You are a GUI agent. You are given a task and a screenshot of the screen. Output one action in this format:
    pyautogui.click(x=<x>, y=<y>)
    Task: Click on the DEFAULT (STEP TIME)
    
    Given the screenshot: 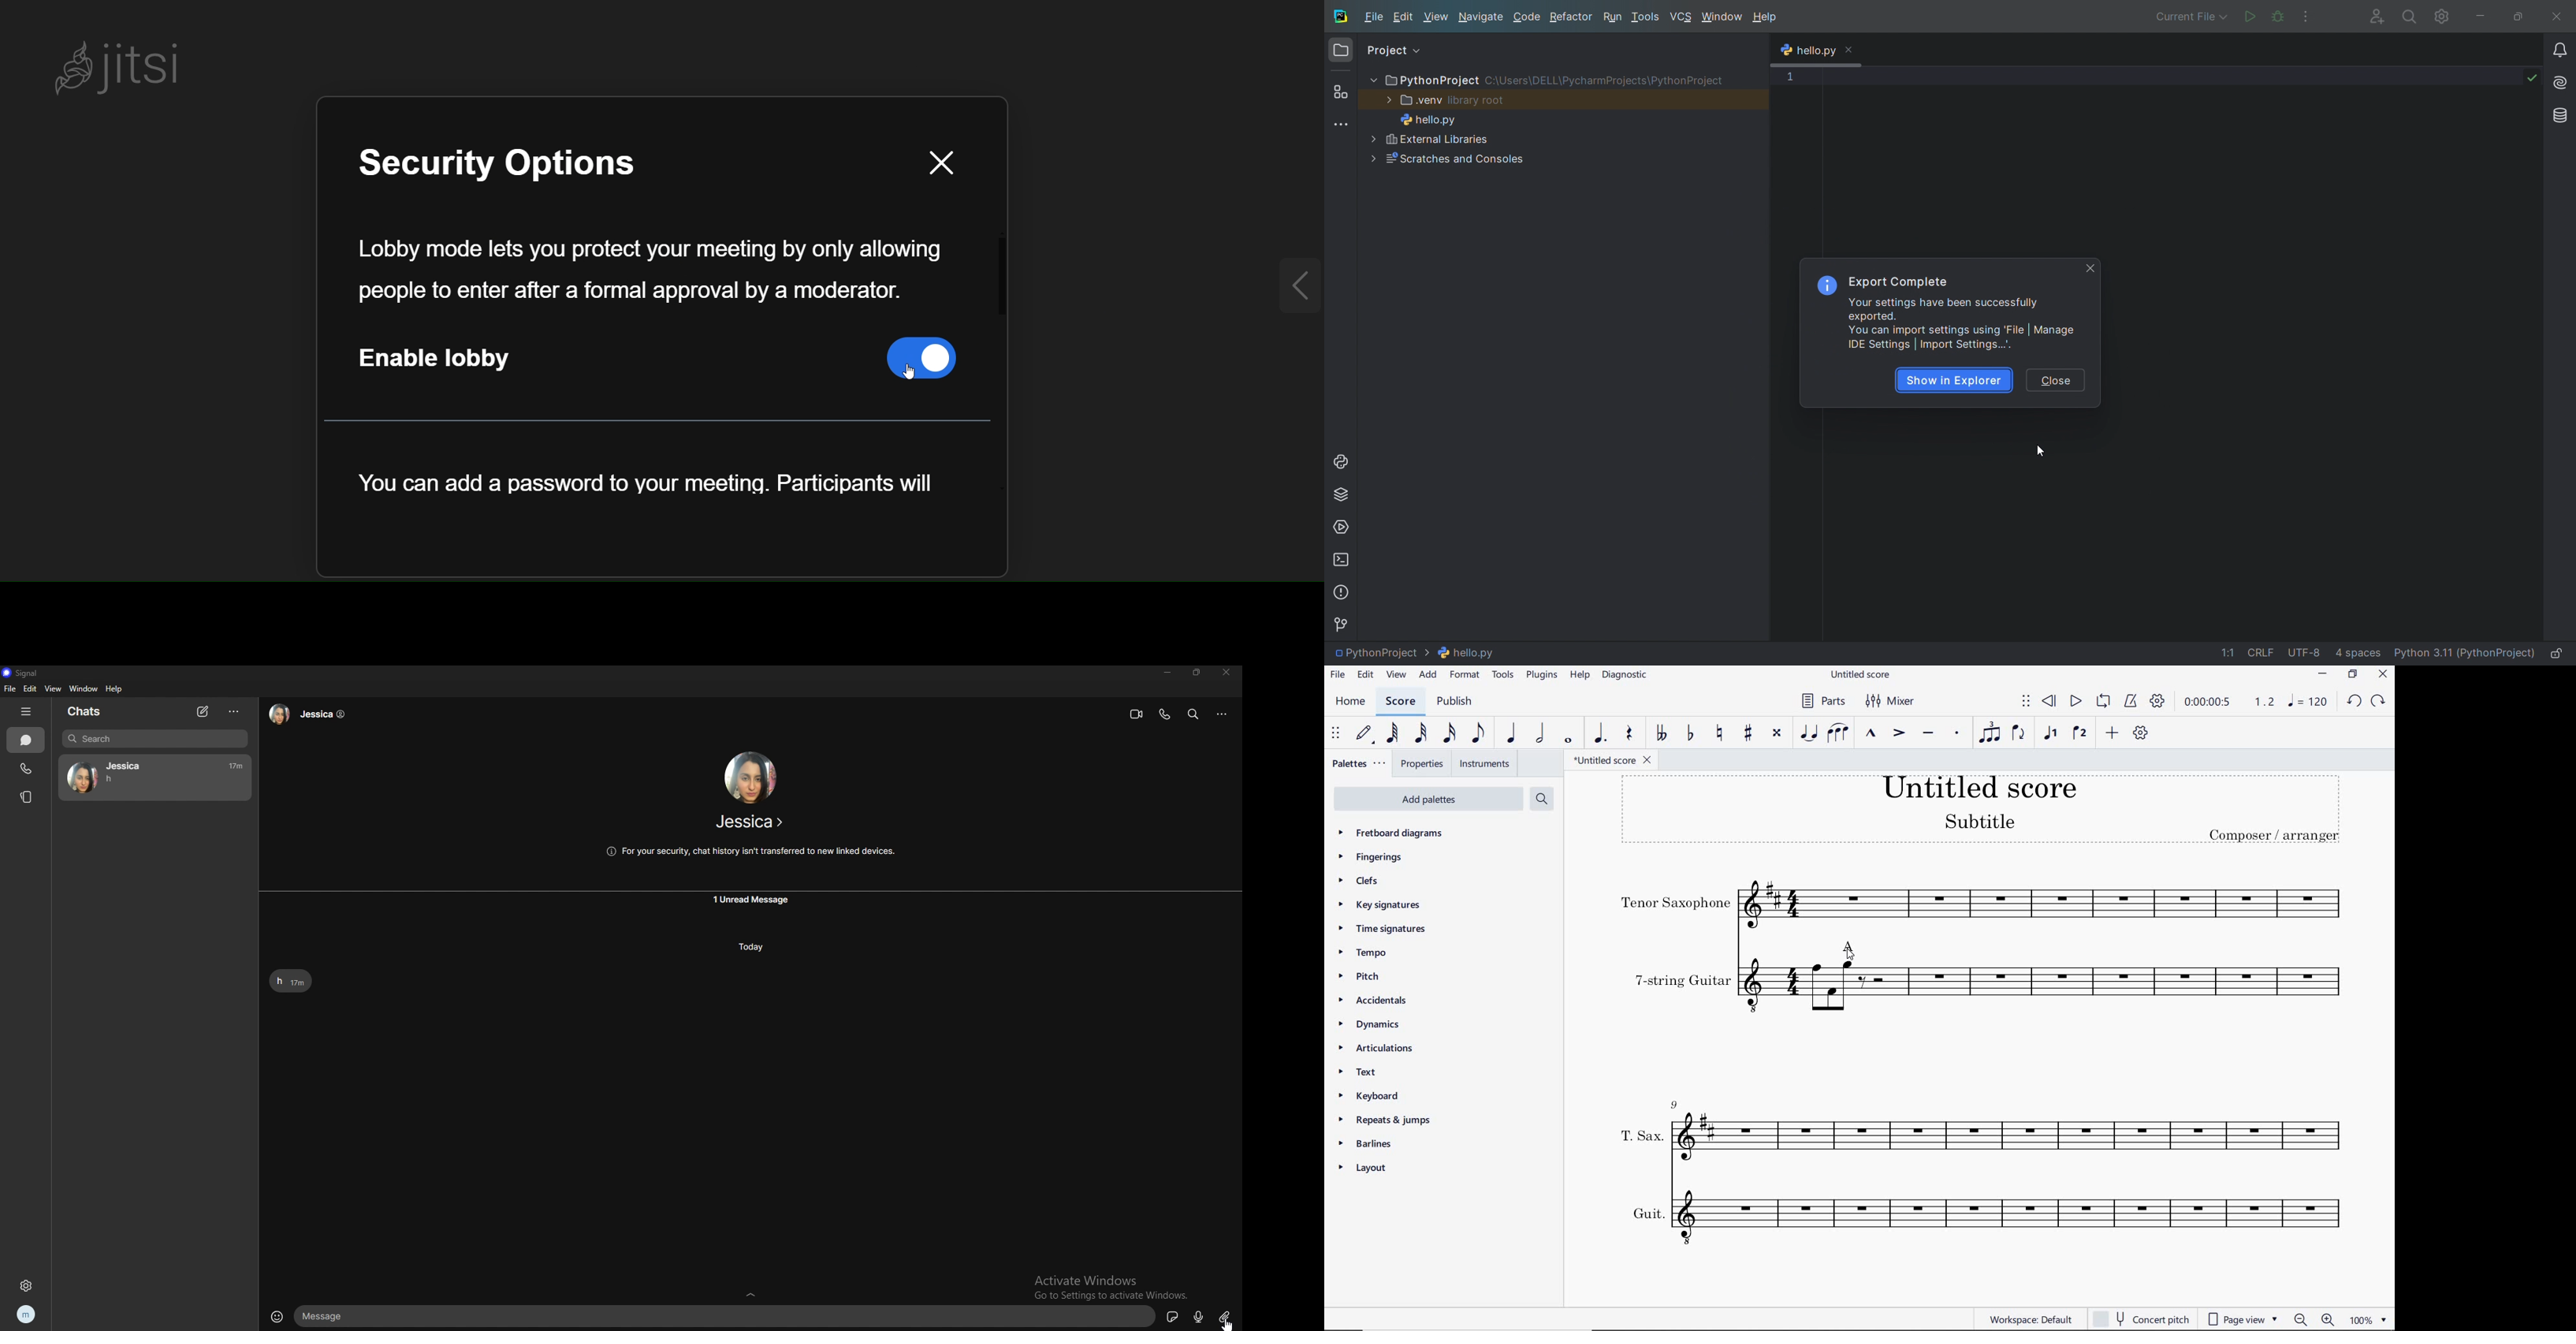 What is the action you would take?
    pyautogui.click(x=1364, y=735)
    